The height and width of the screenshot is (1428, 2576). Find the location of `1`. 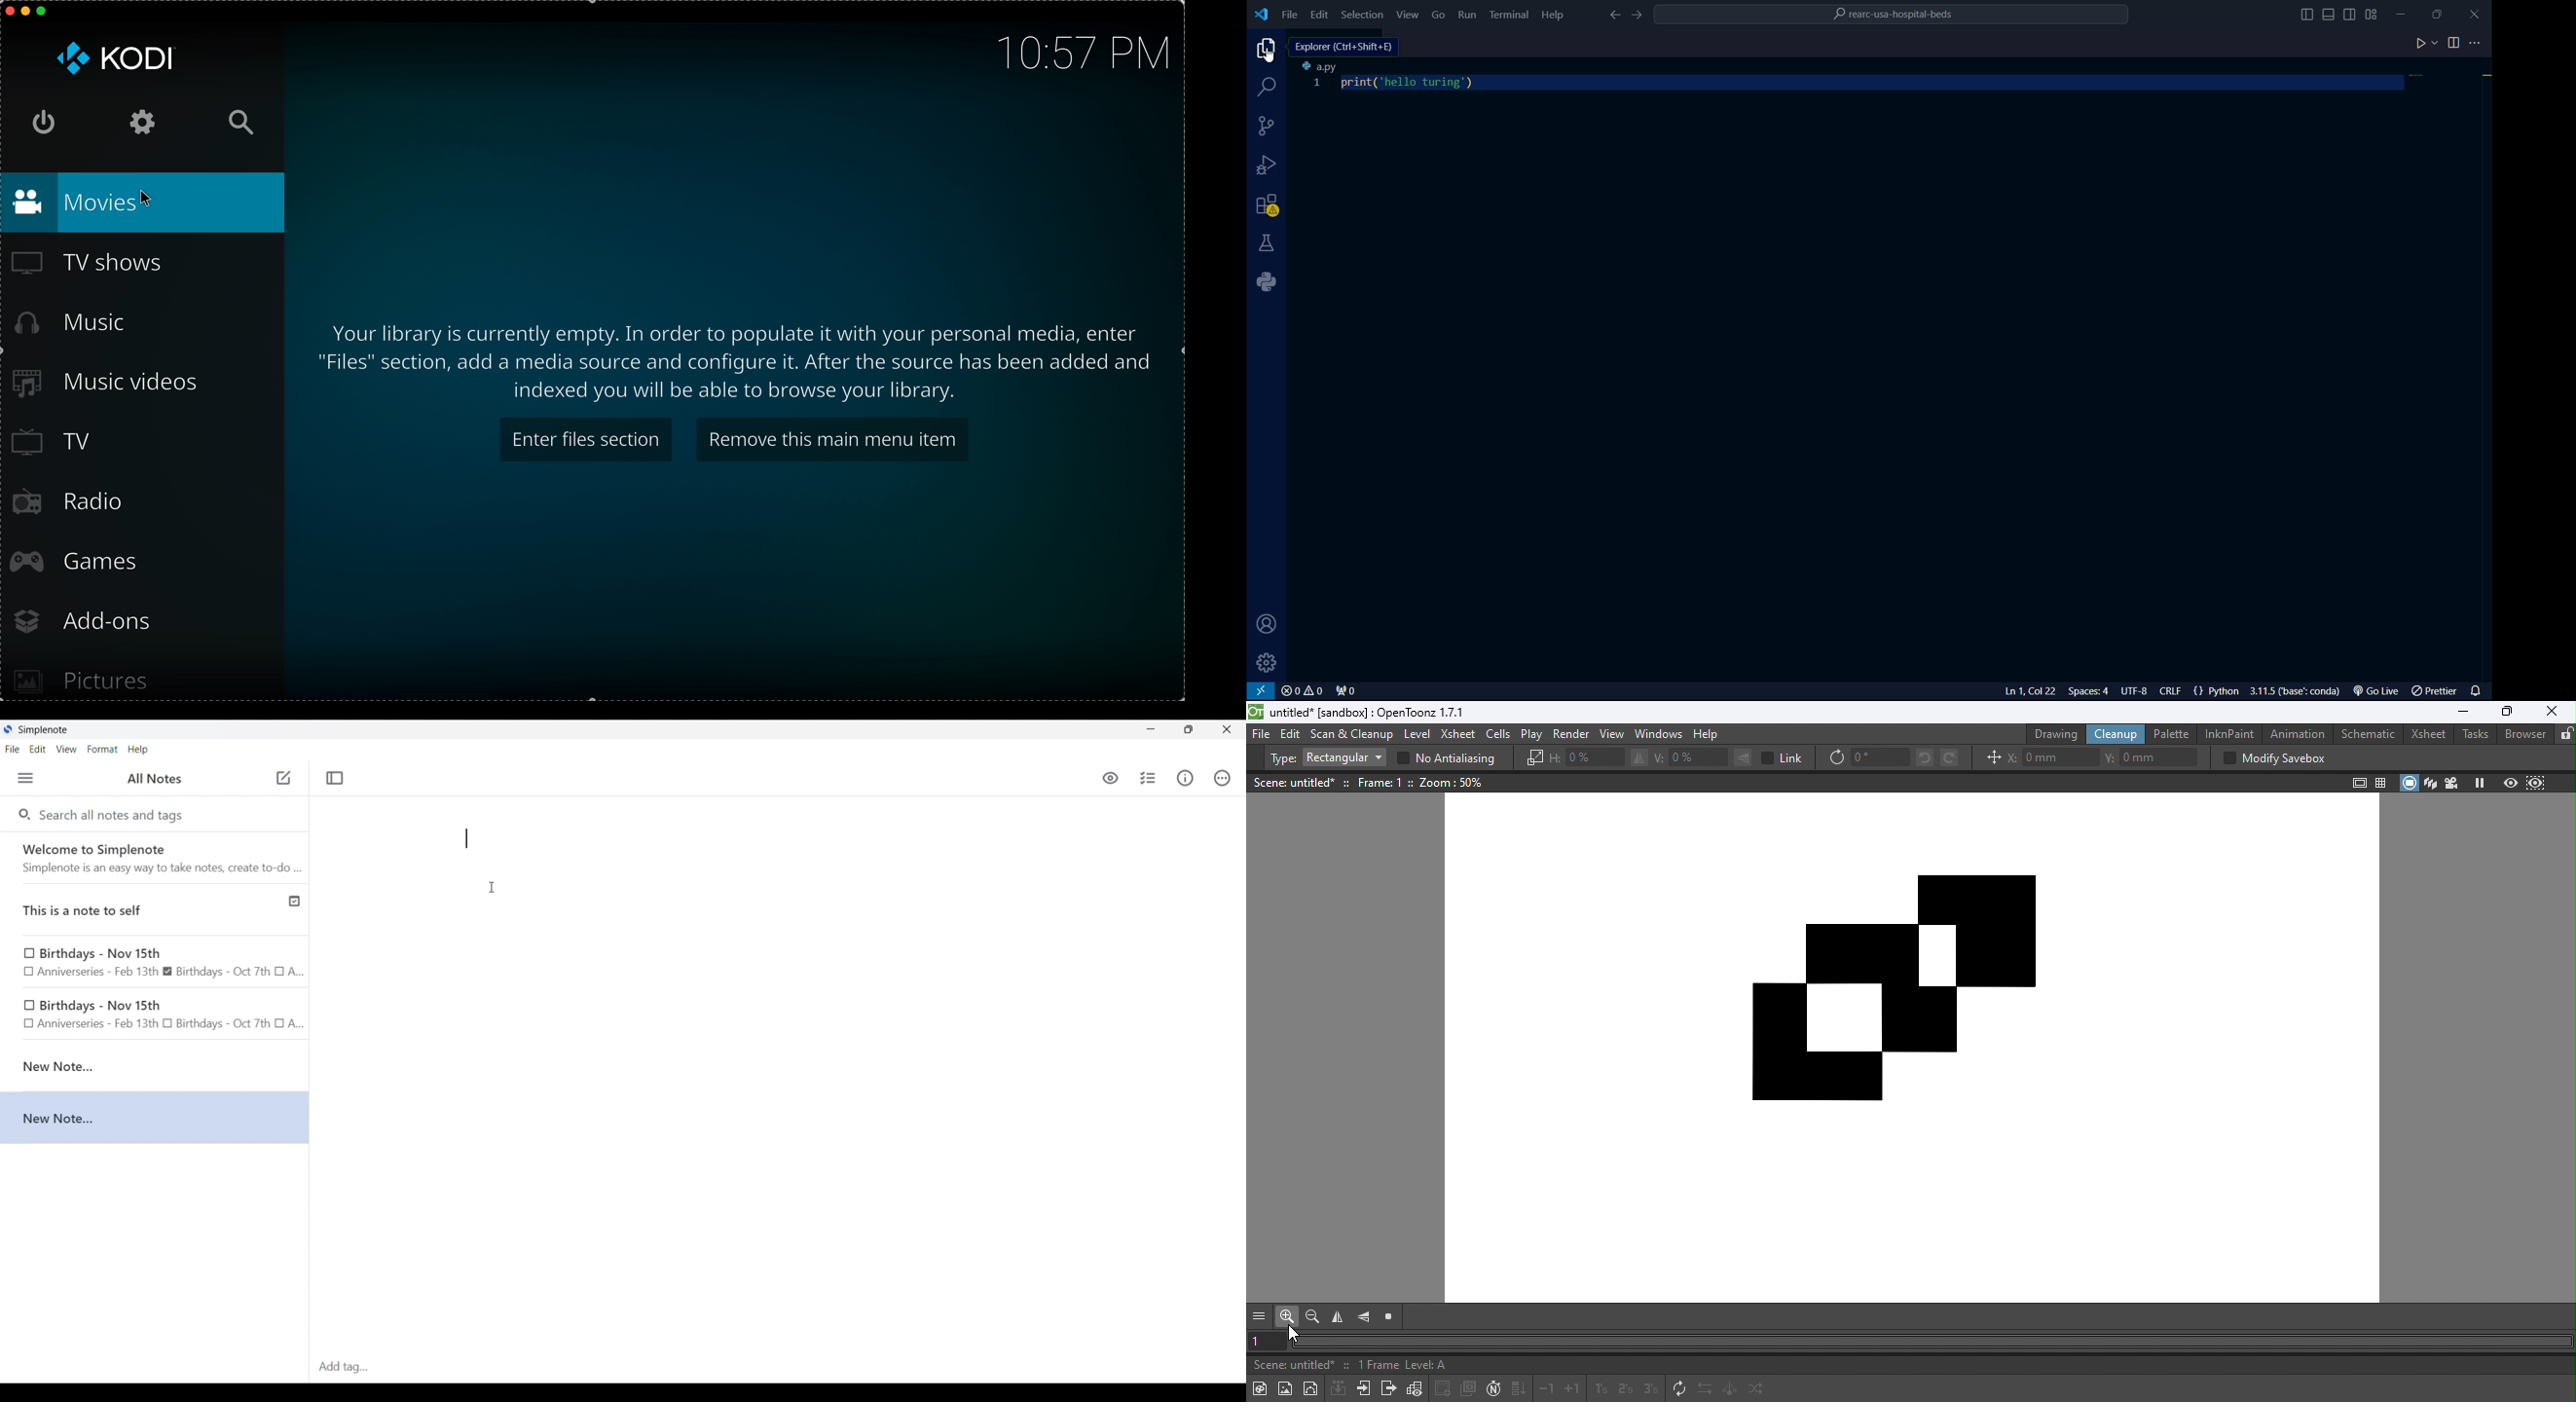

1 is located at coordinates (1318, 84).